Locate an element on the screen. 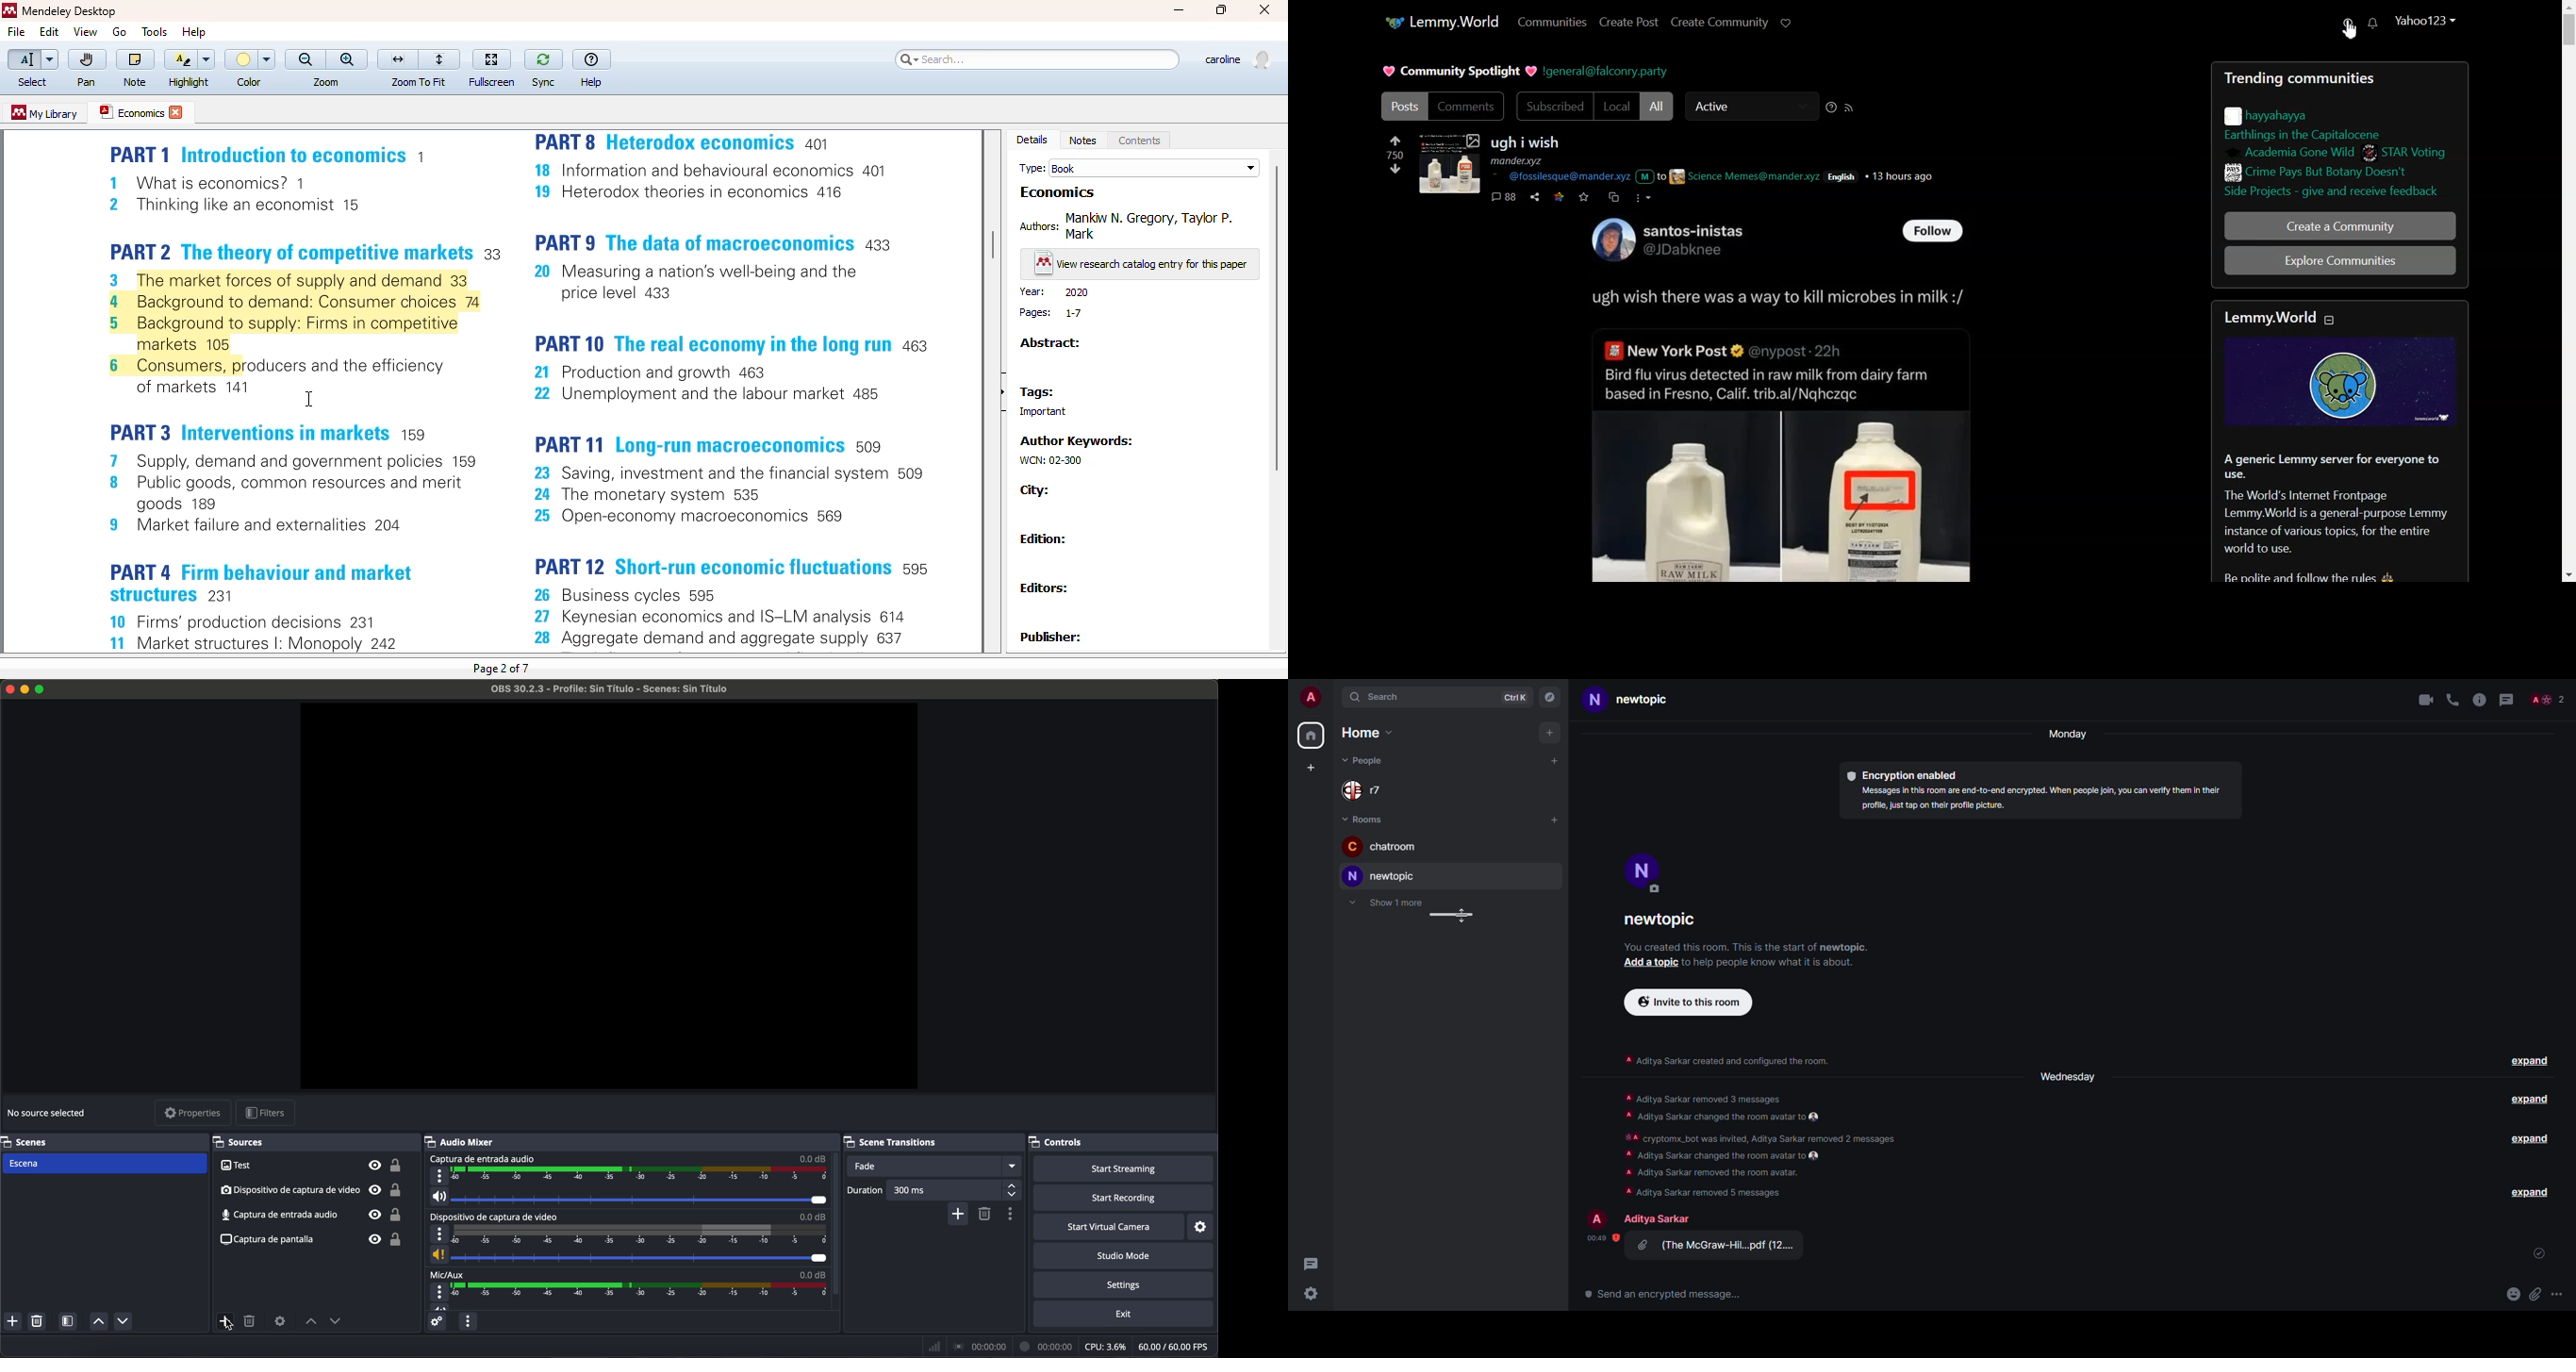 This screenshot has height=1372, width=2576. Home page is located at coordinates (1440, 21).